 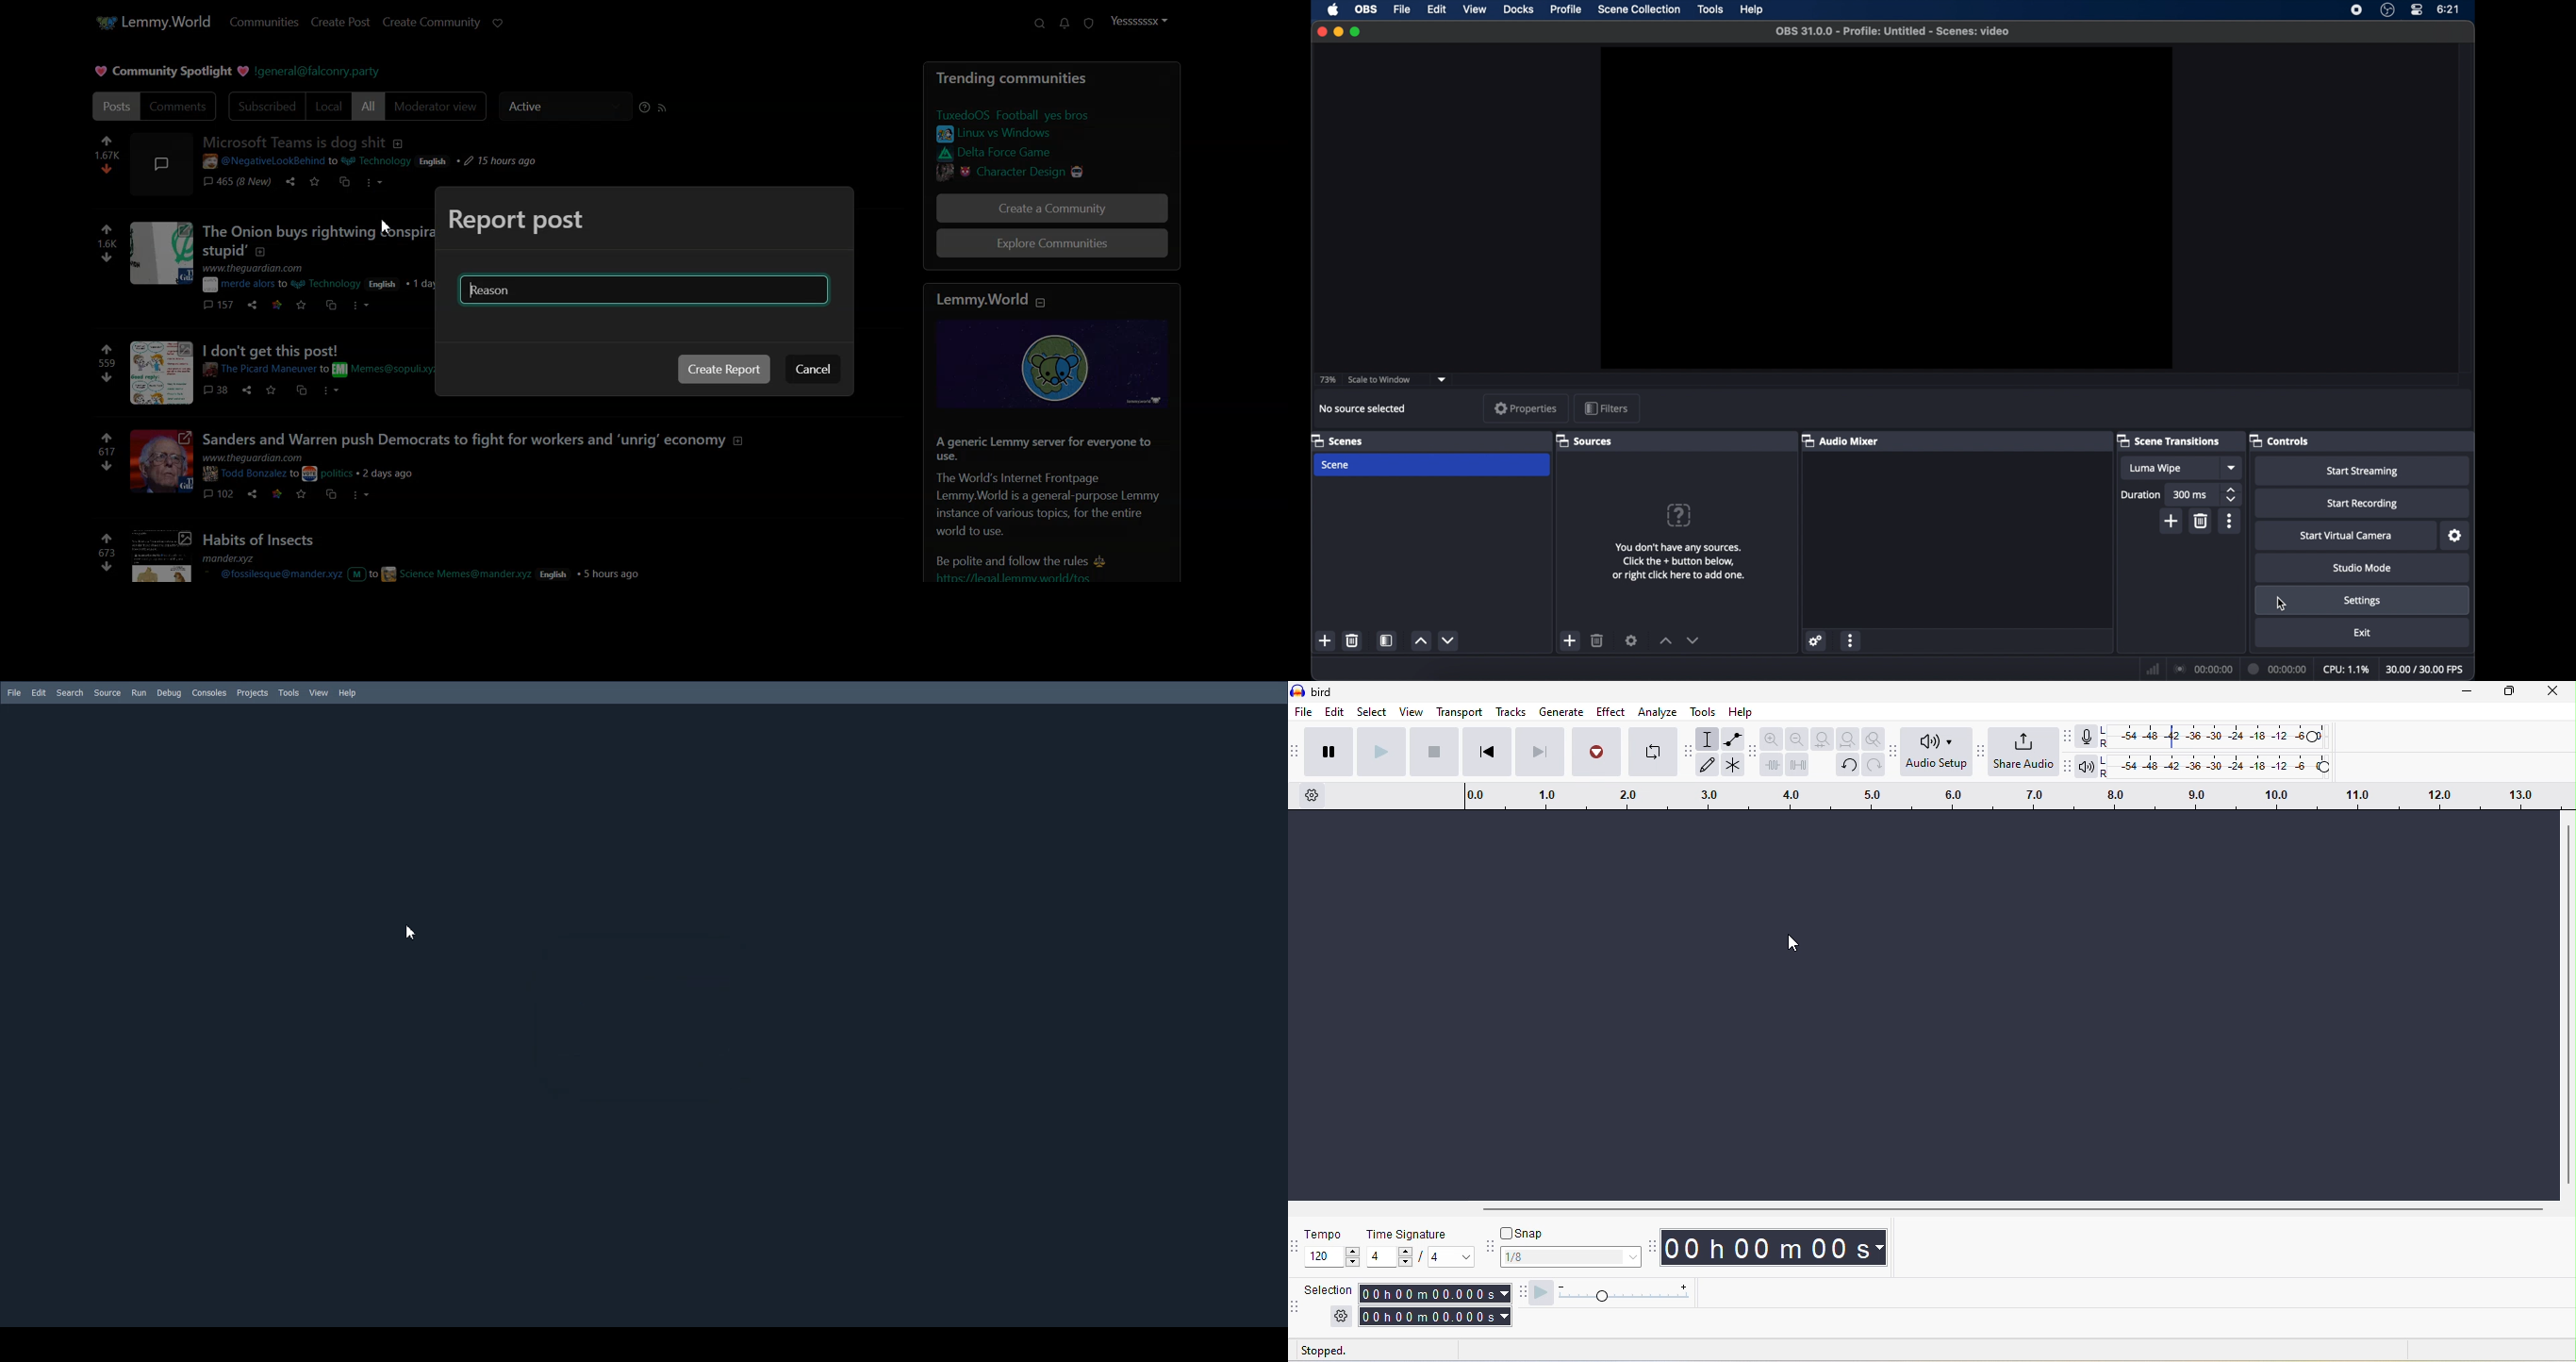 I want to click on Explore Communitites, so click(x=1052, y=244).